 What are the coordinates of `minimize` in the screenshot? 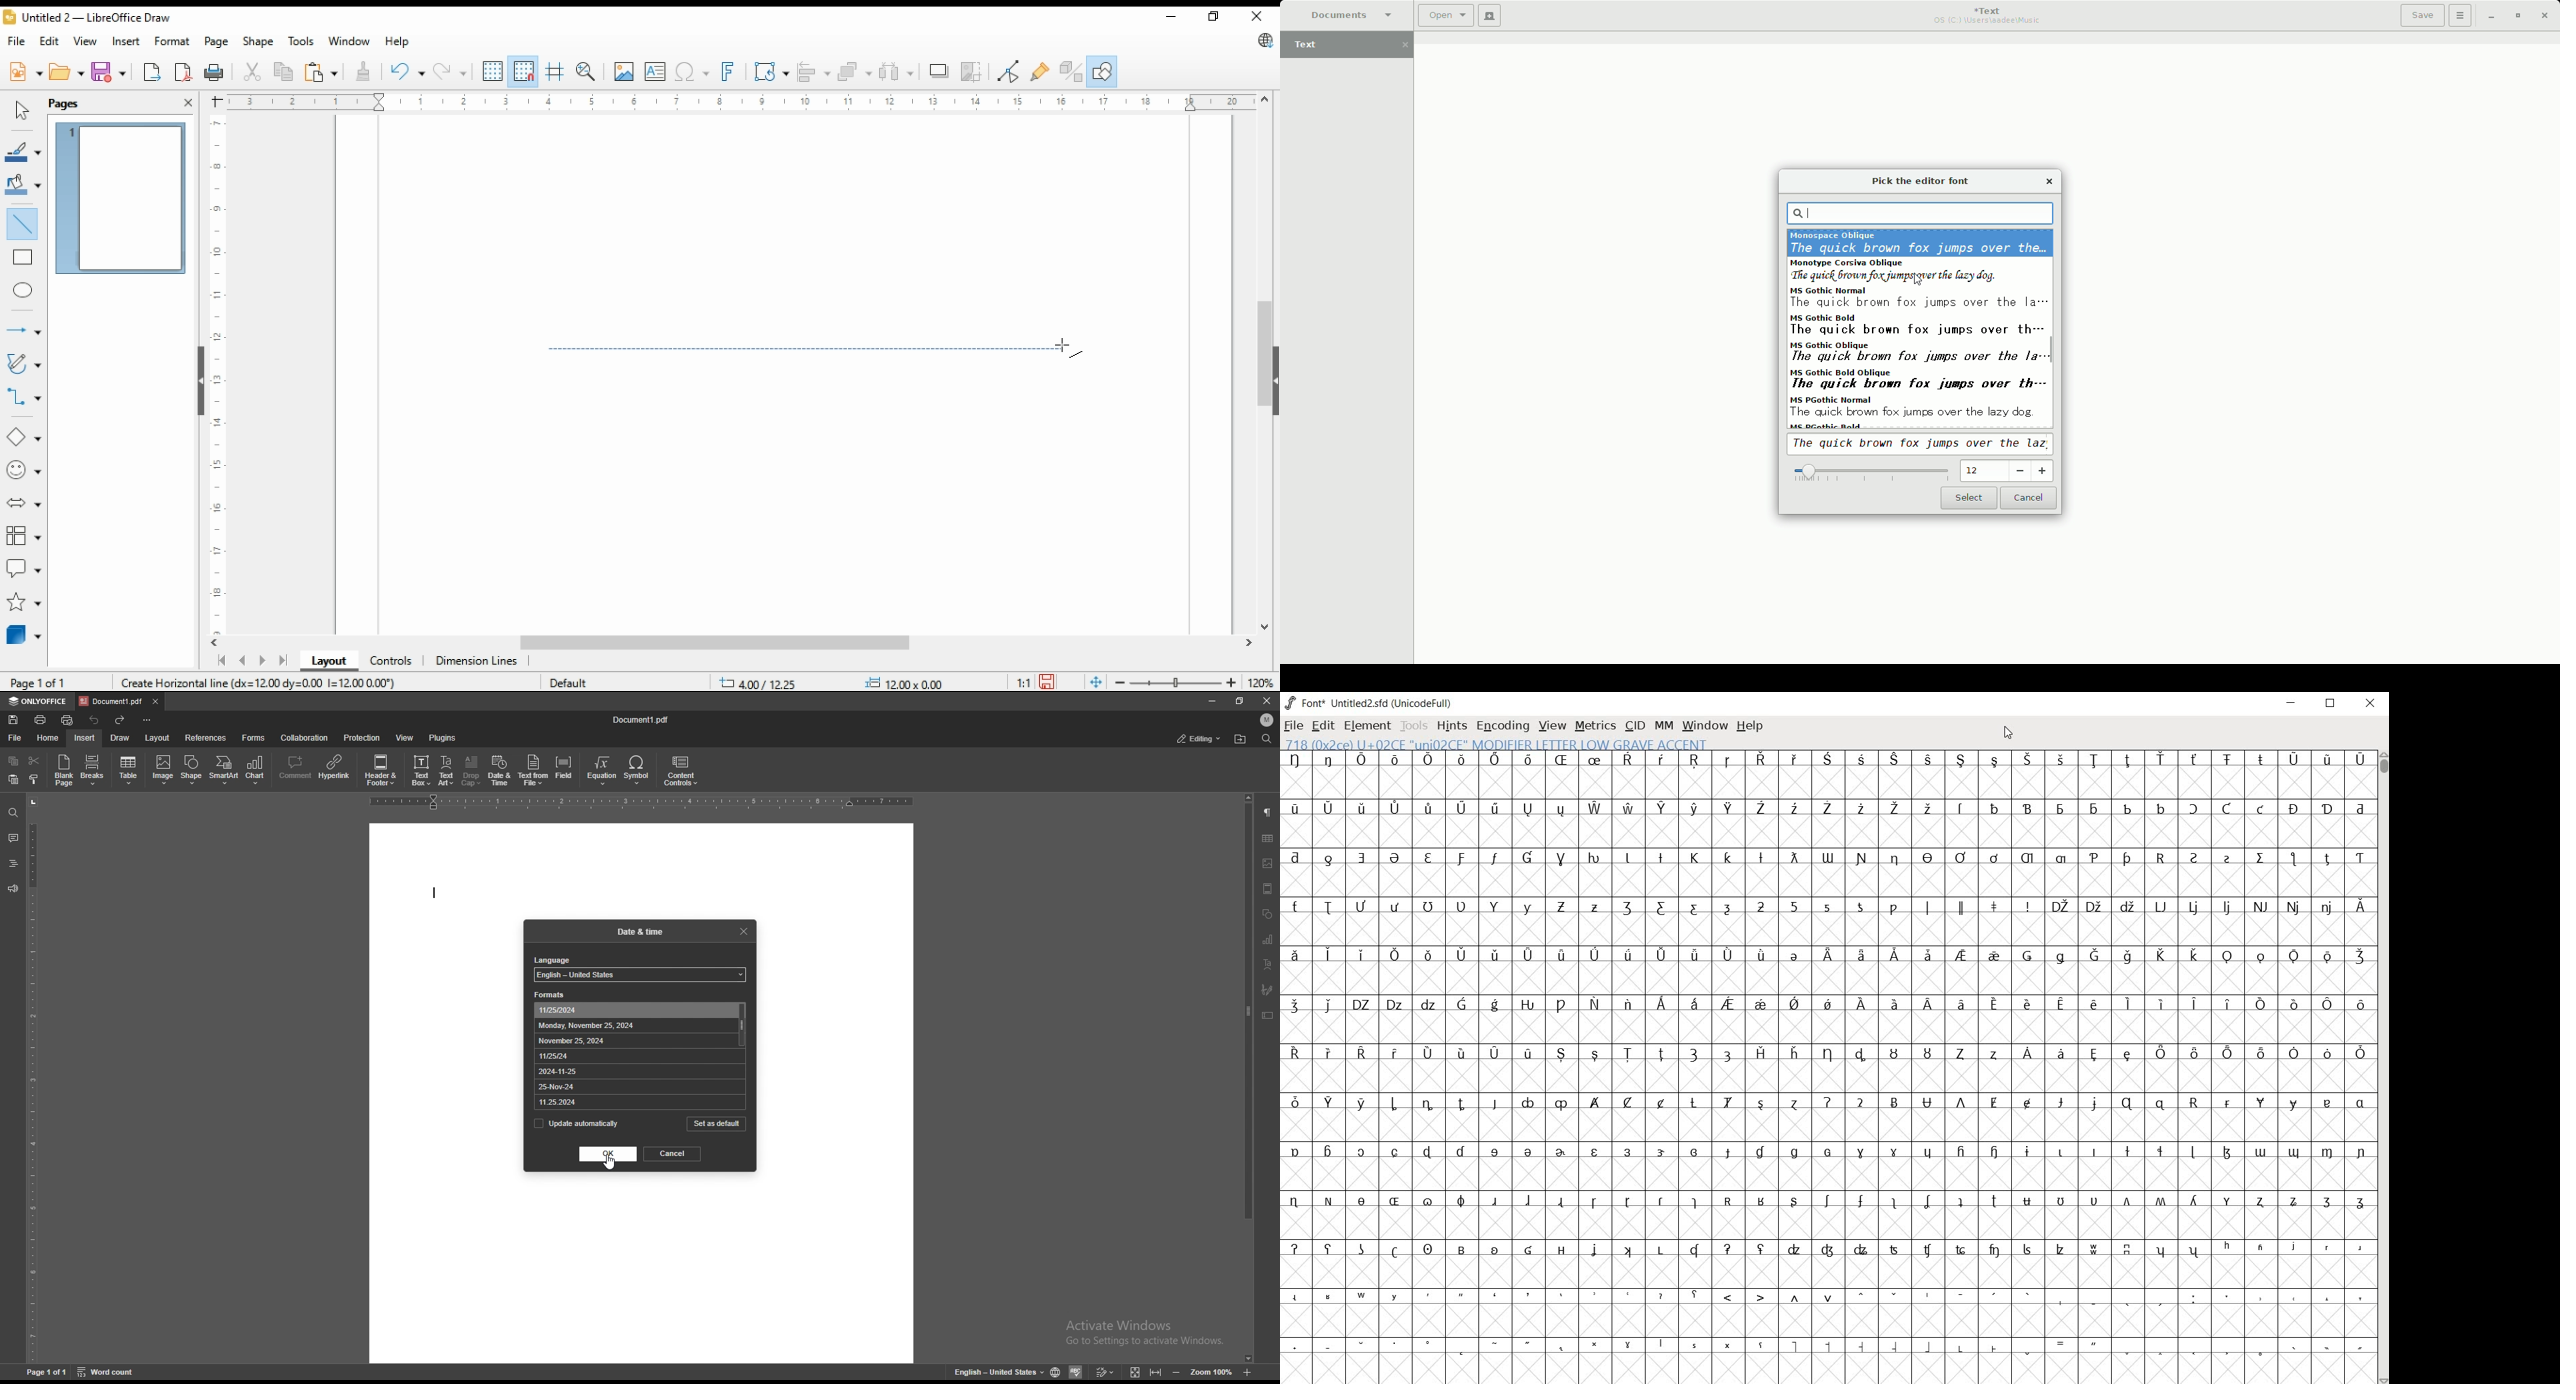 It's located at (1174, 13).